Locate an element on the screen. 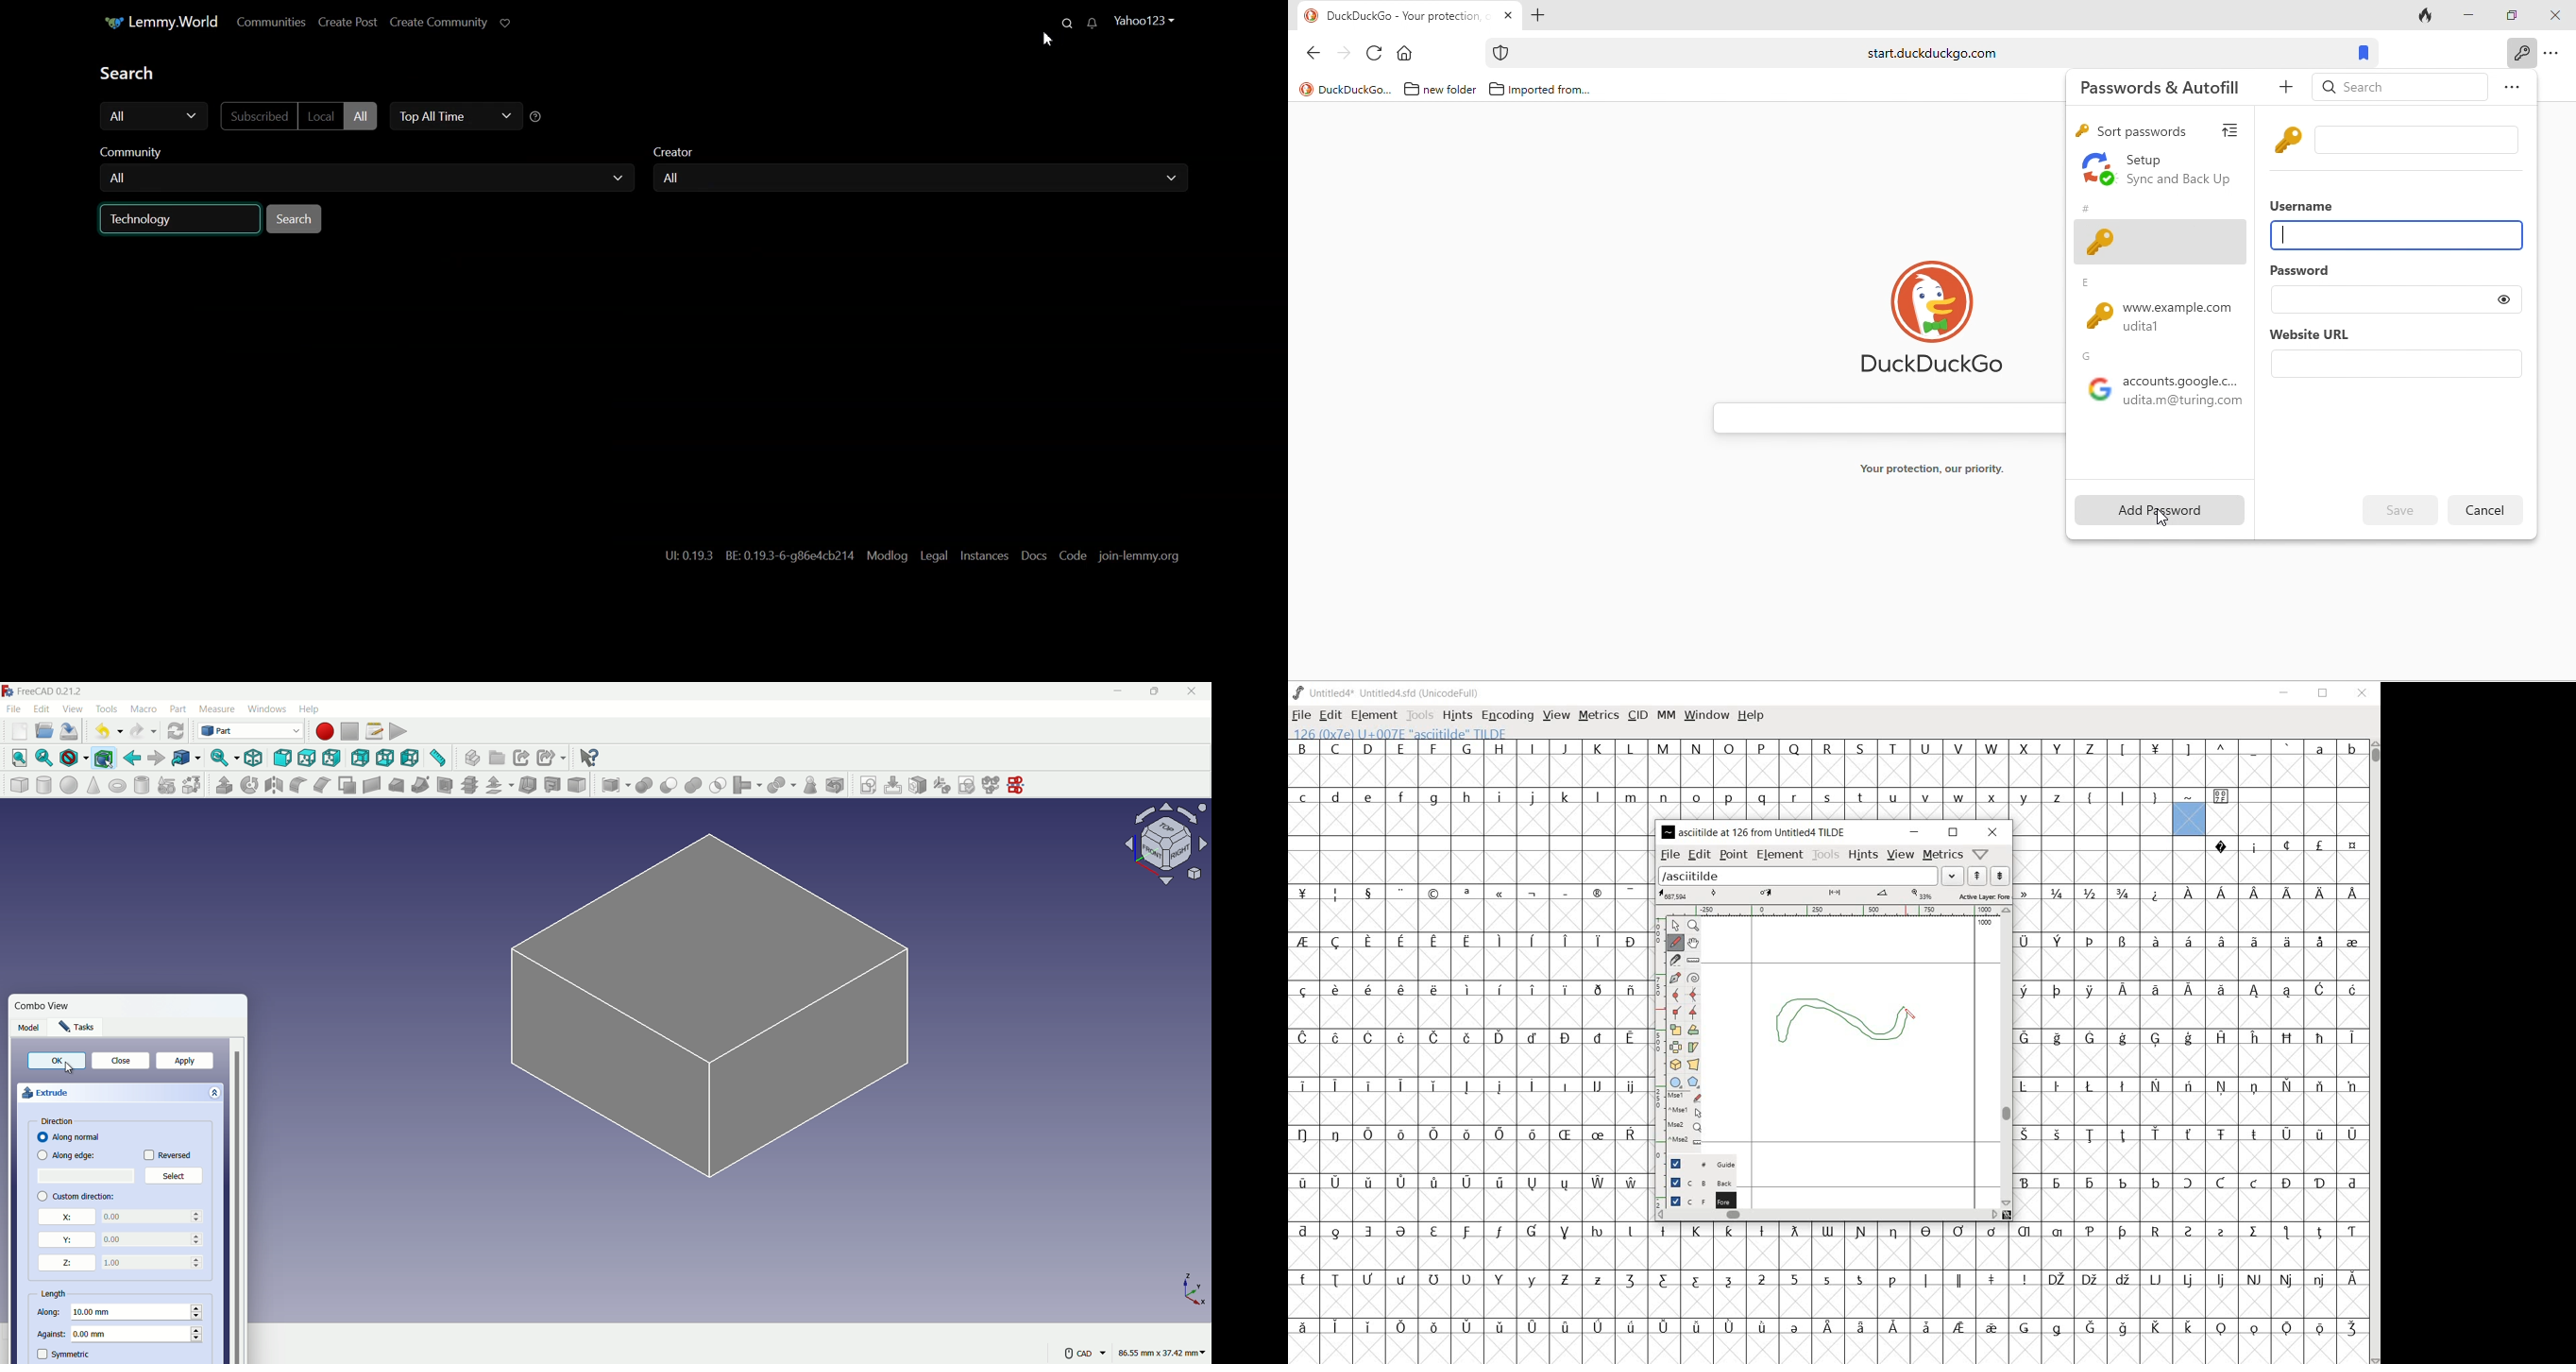  create ruled surface is located at coordinates (372, 784).